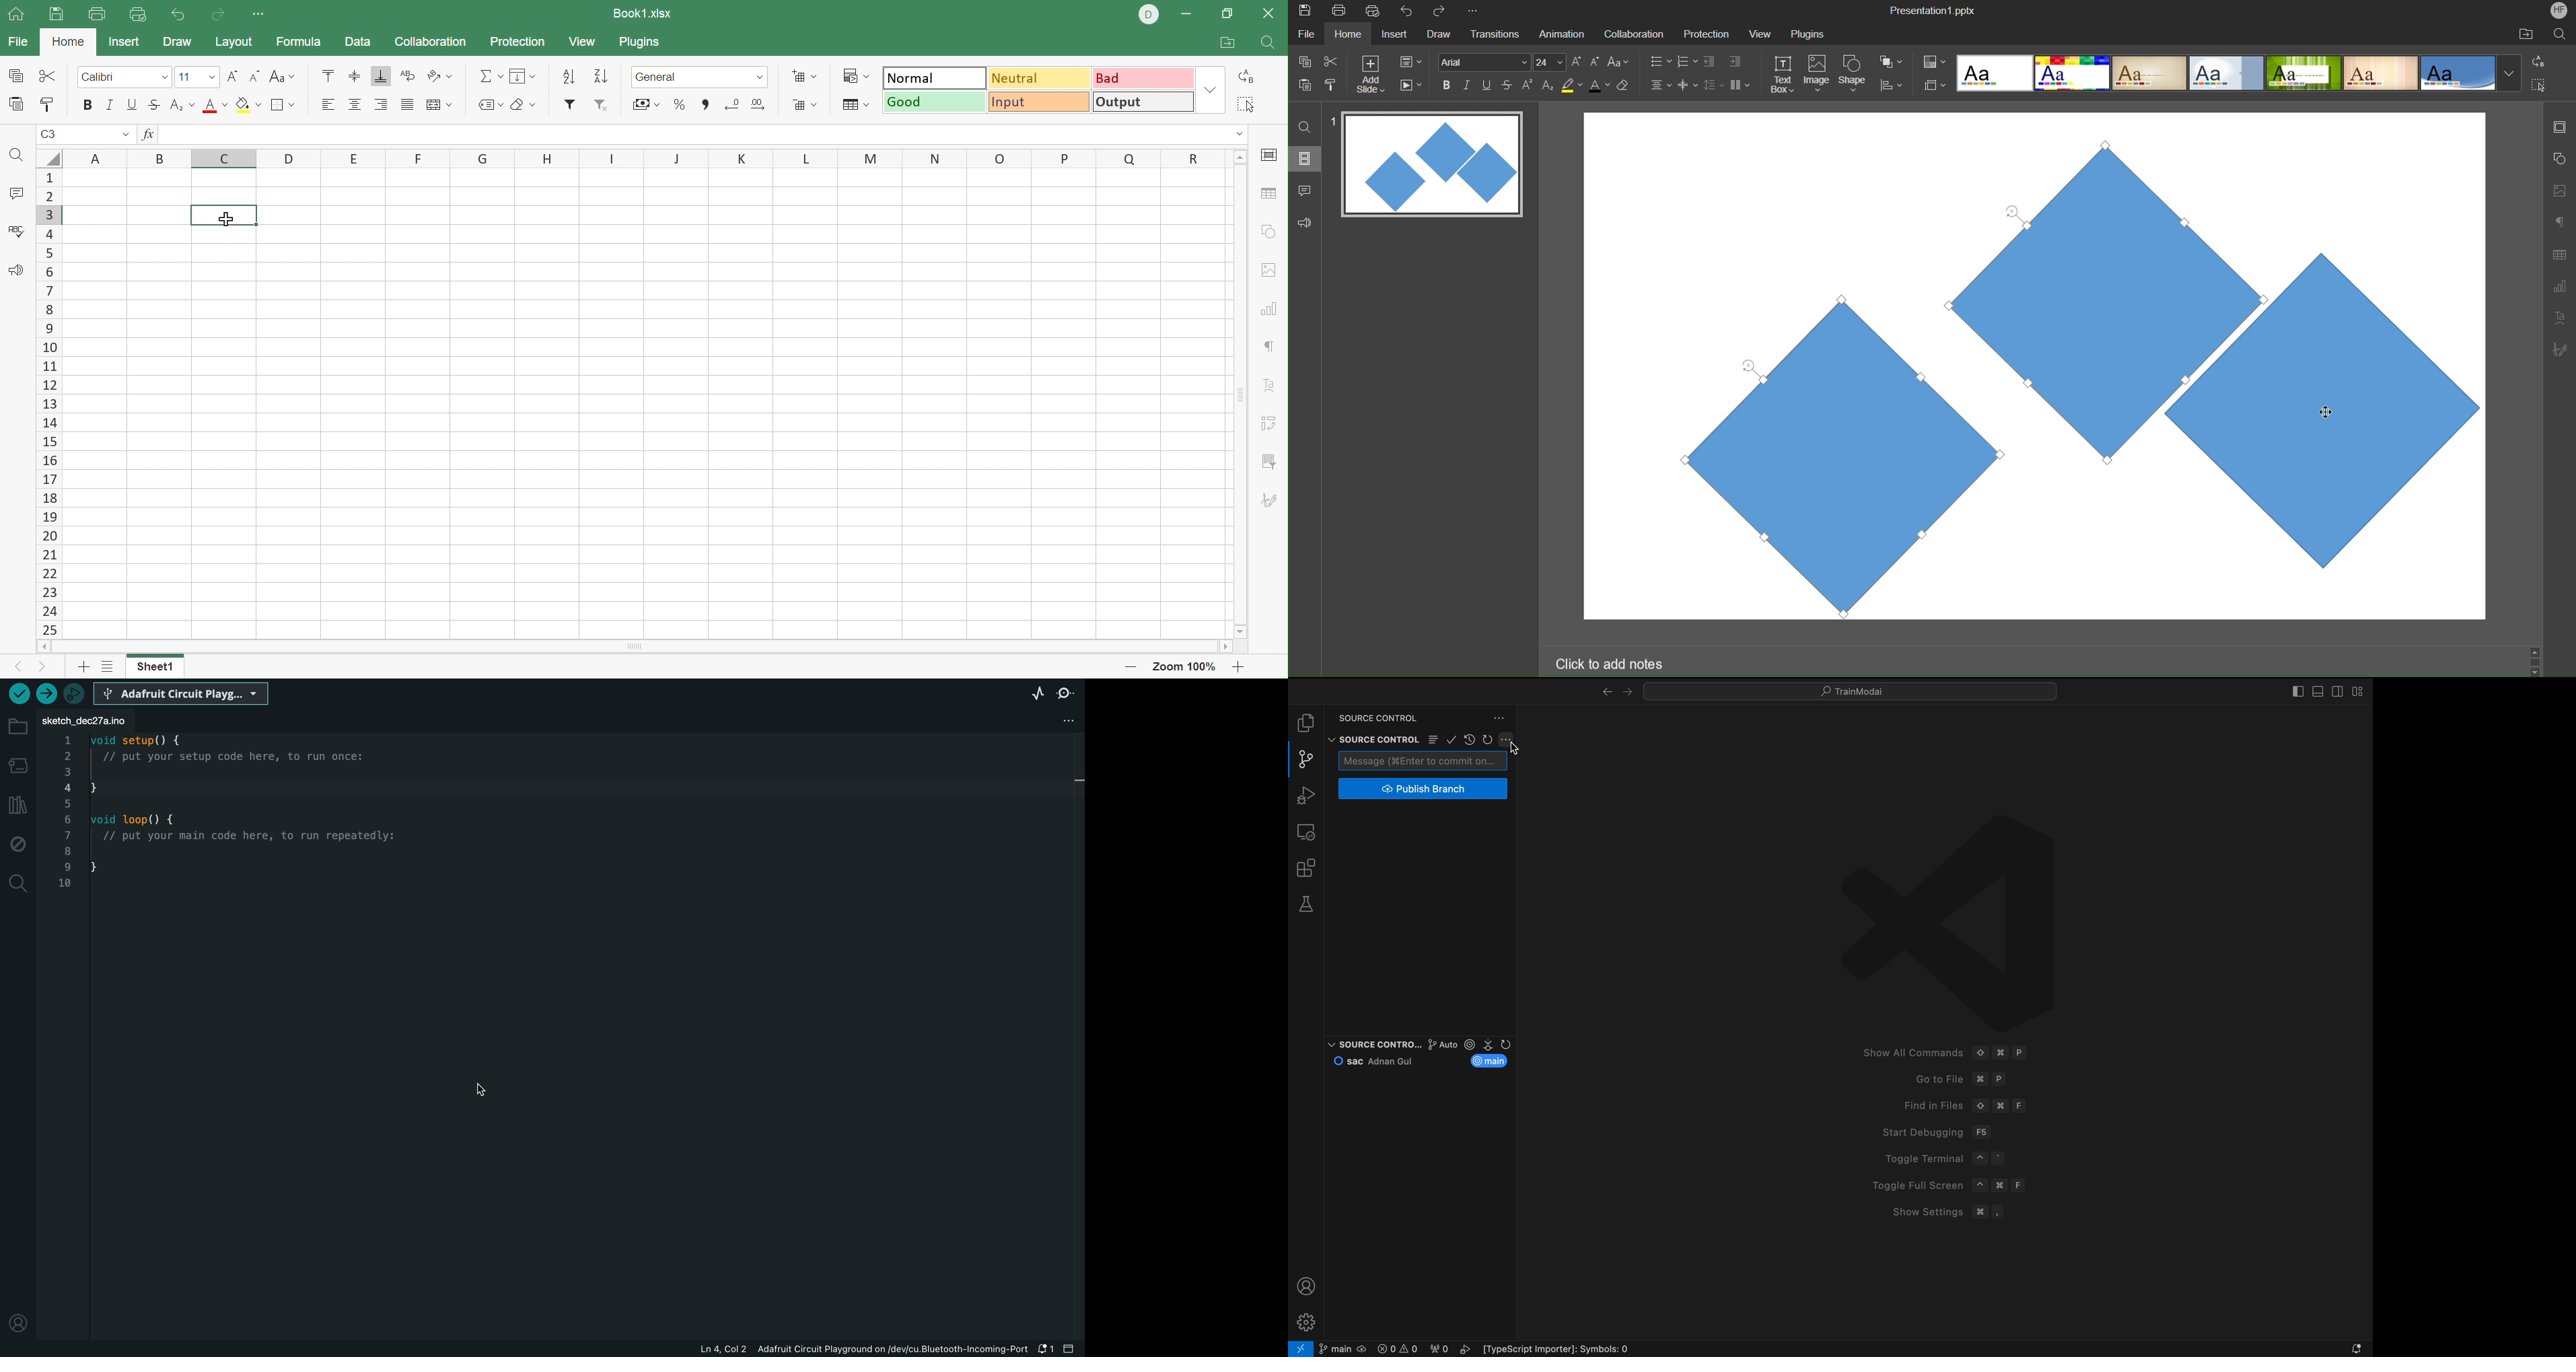 Image resolution: width=2576 pixels, height=1372 pixels. What do you see at coordinates (230, 76) in the screenshot?
I see `Increment font size` at bounding box center [230, 76].